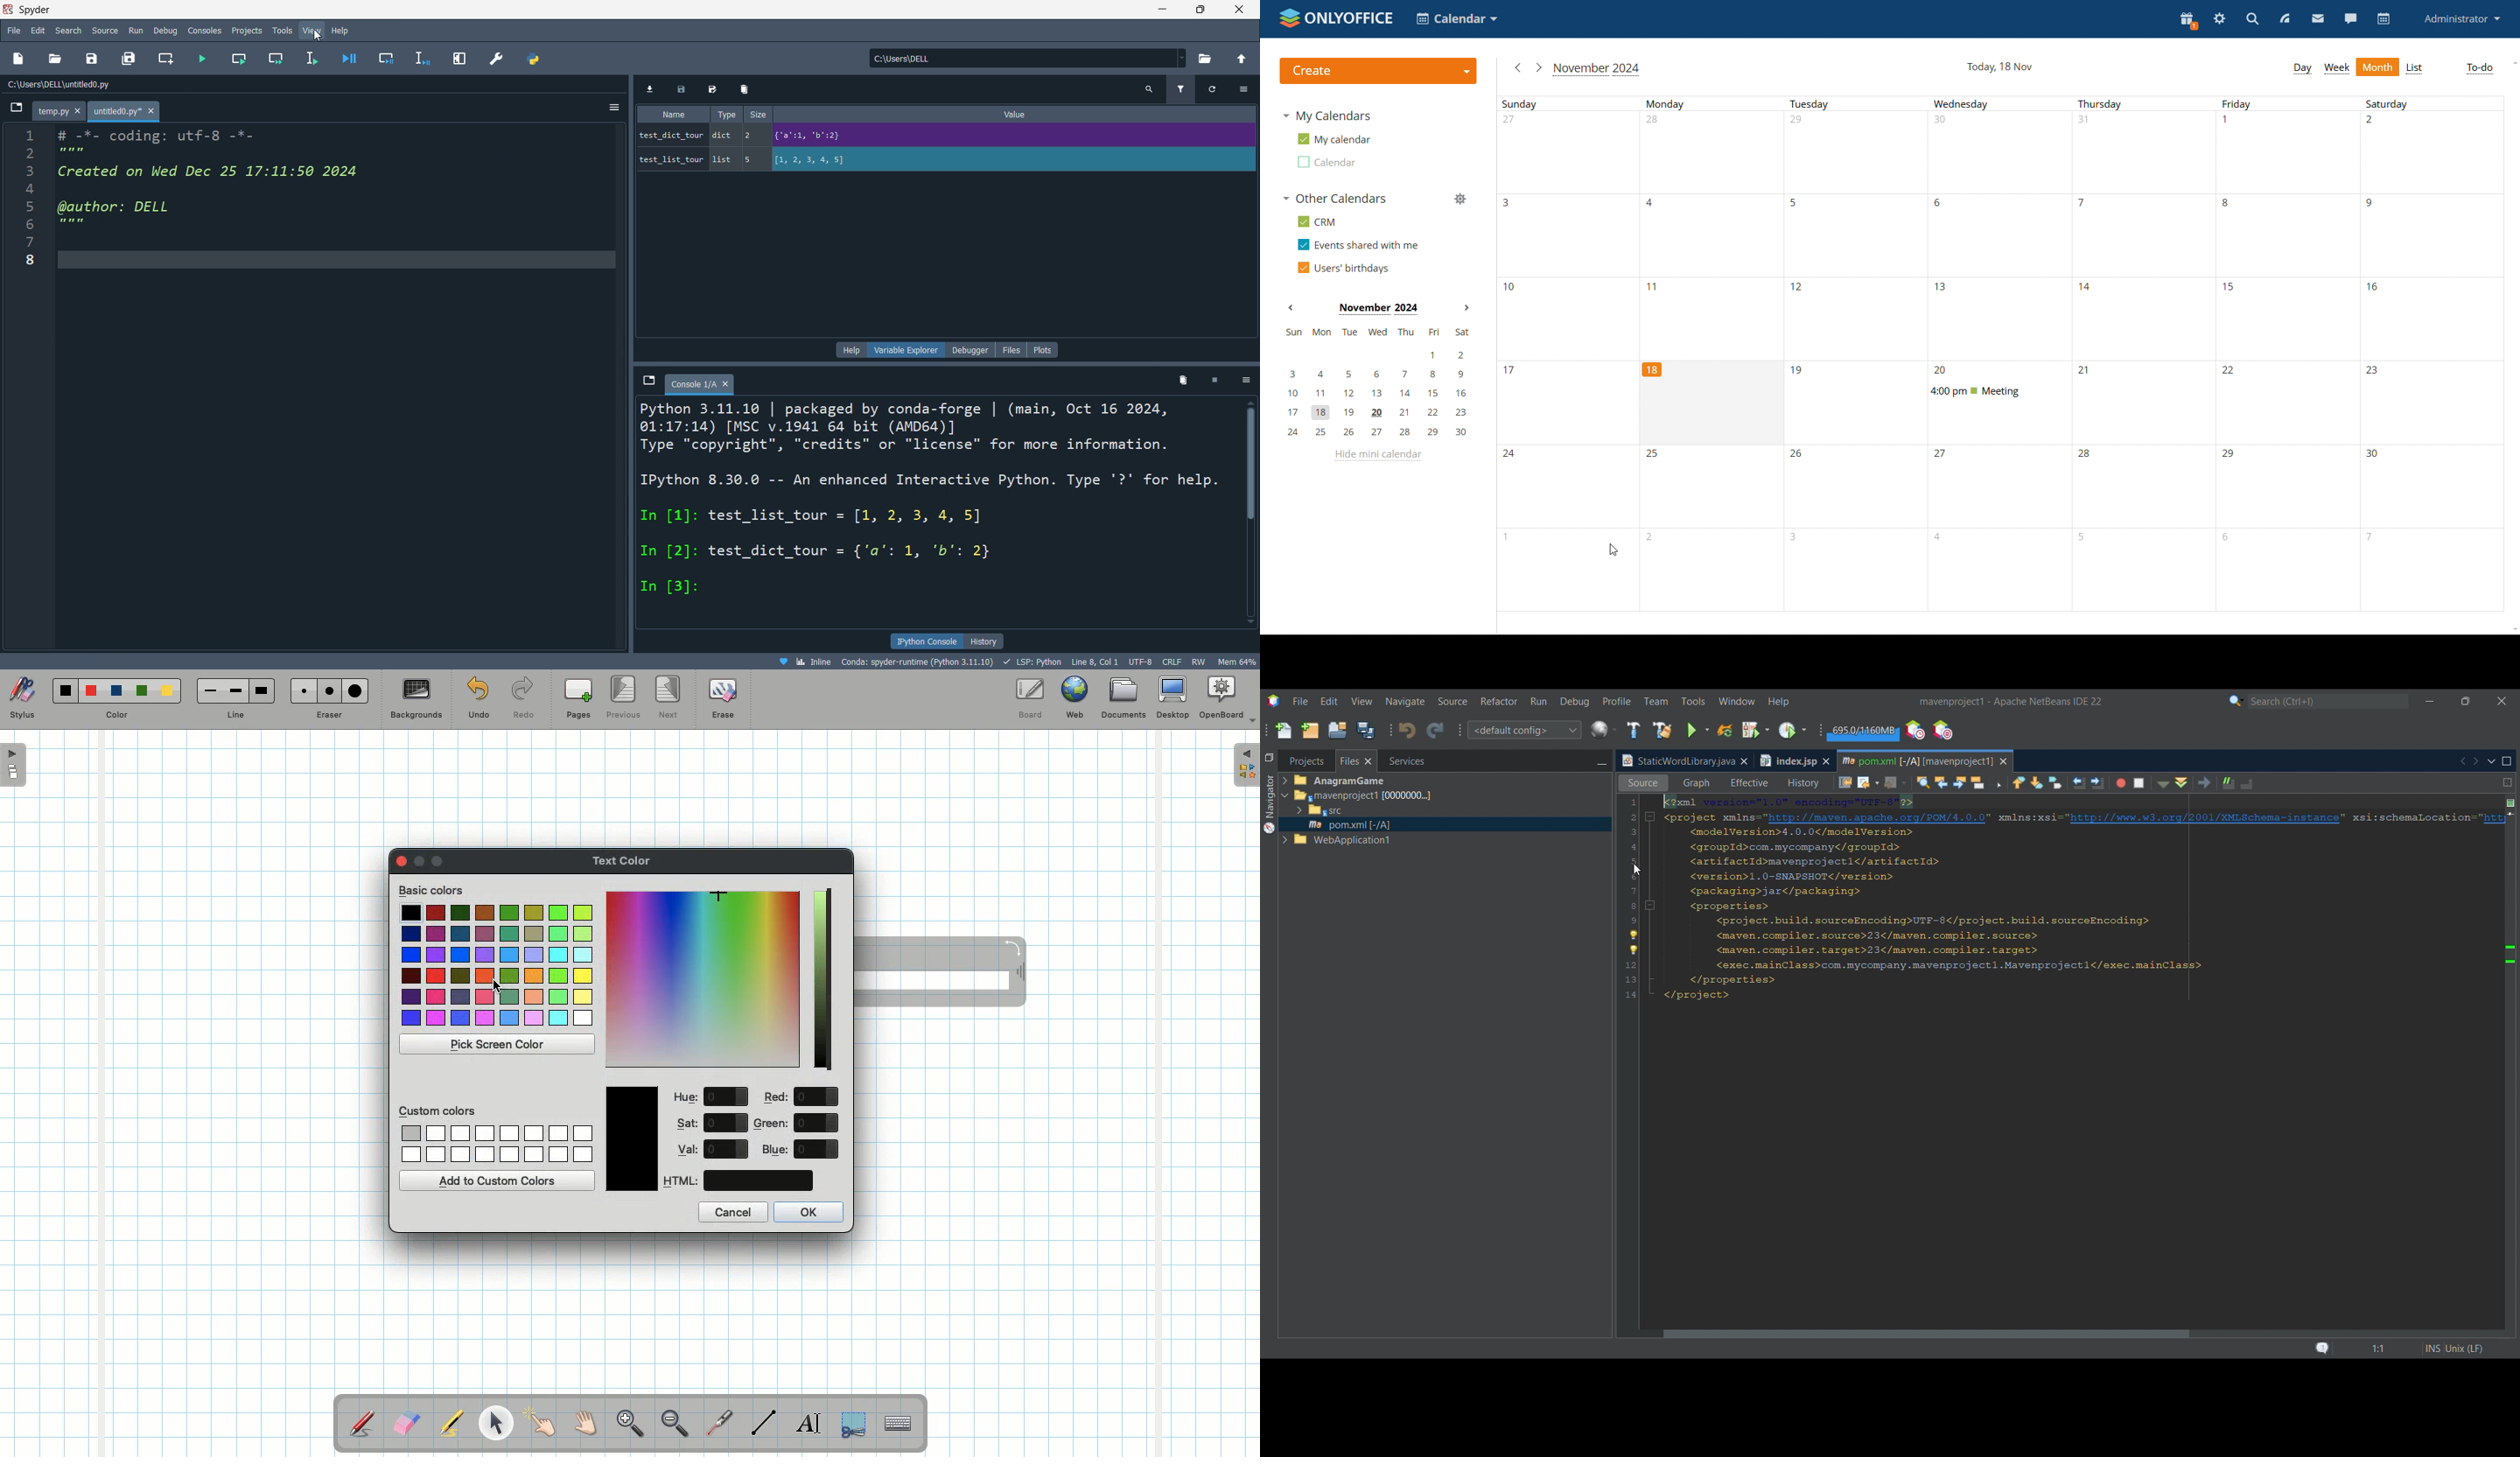 This screenshot has height=1484, width=2520. What do you see at coordinates (1996, 391) in the screenshot?
I see `scheduled event ` at bounding box center [1996, 391].